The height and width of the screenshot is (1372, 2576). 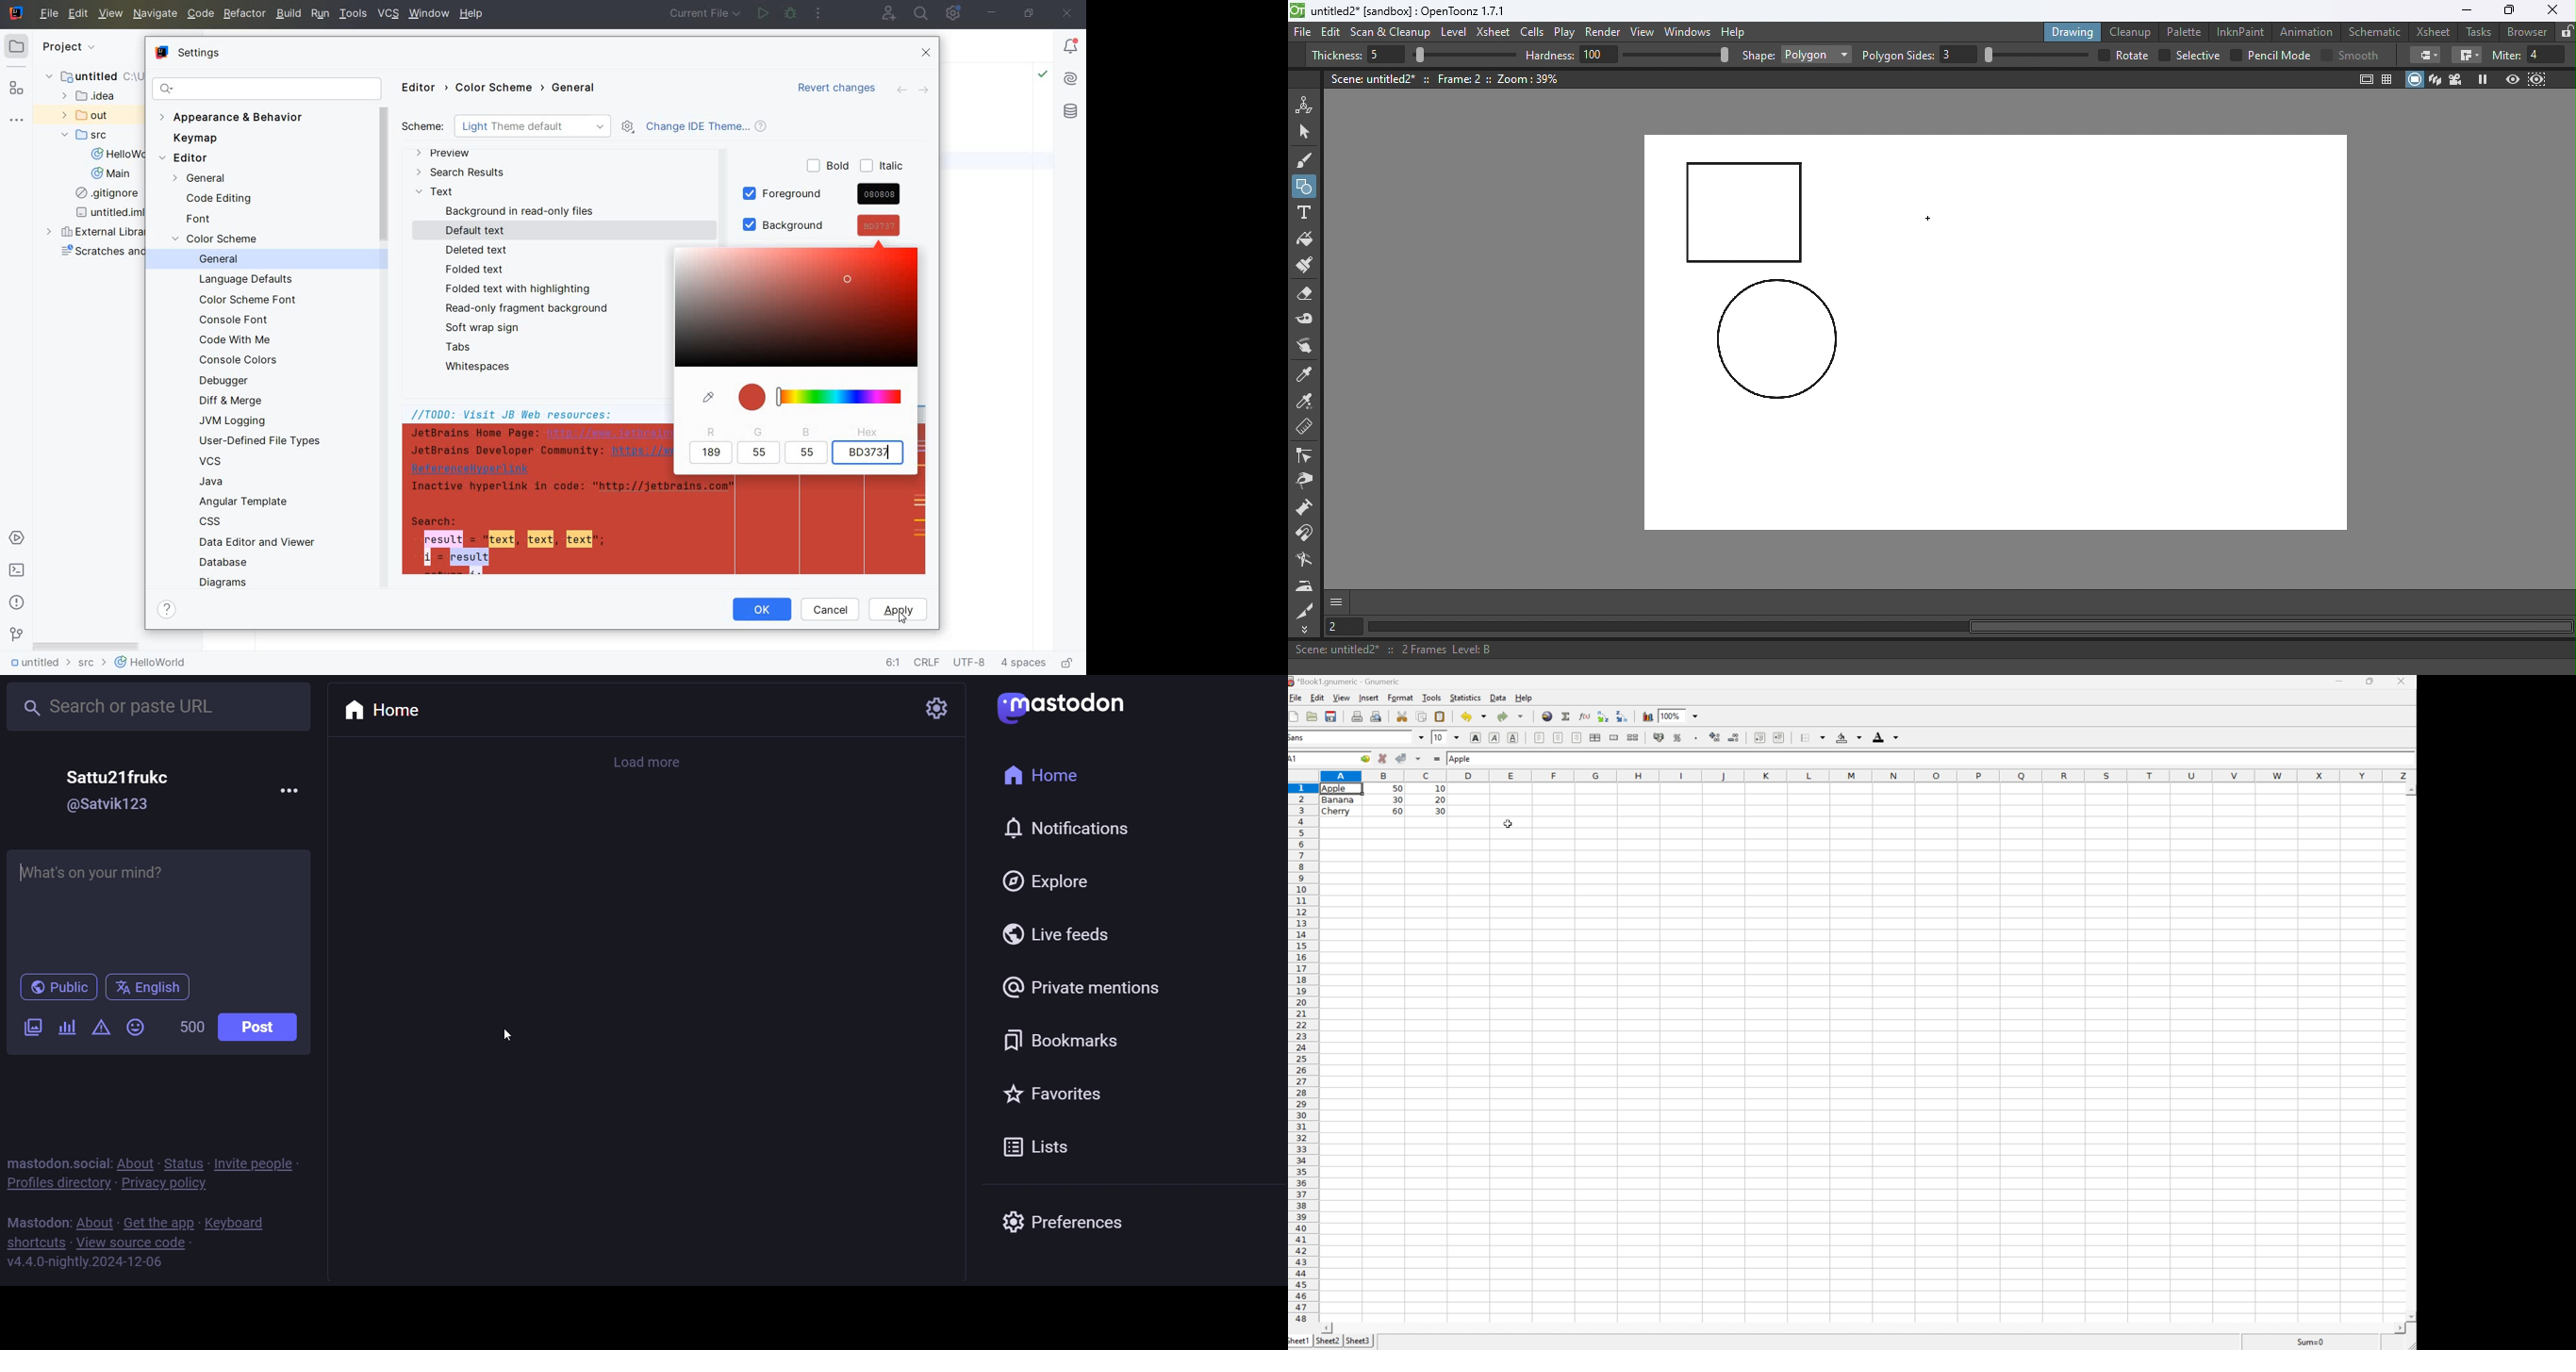 I want to click on 100%, so click(x=1670, y=714).